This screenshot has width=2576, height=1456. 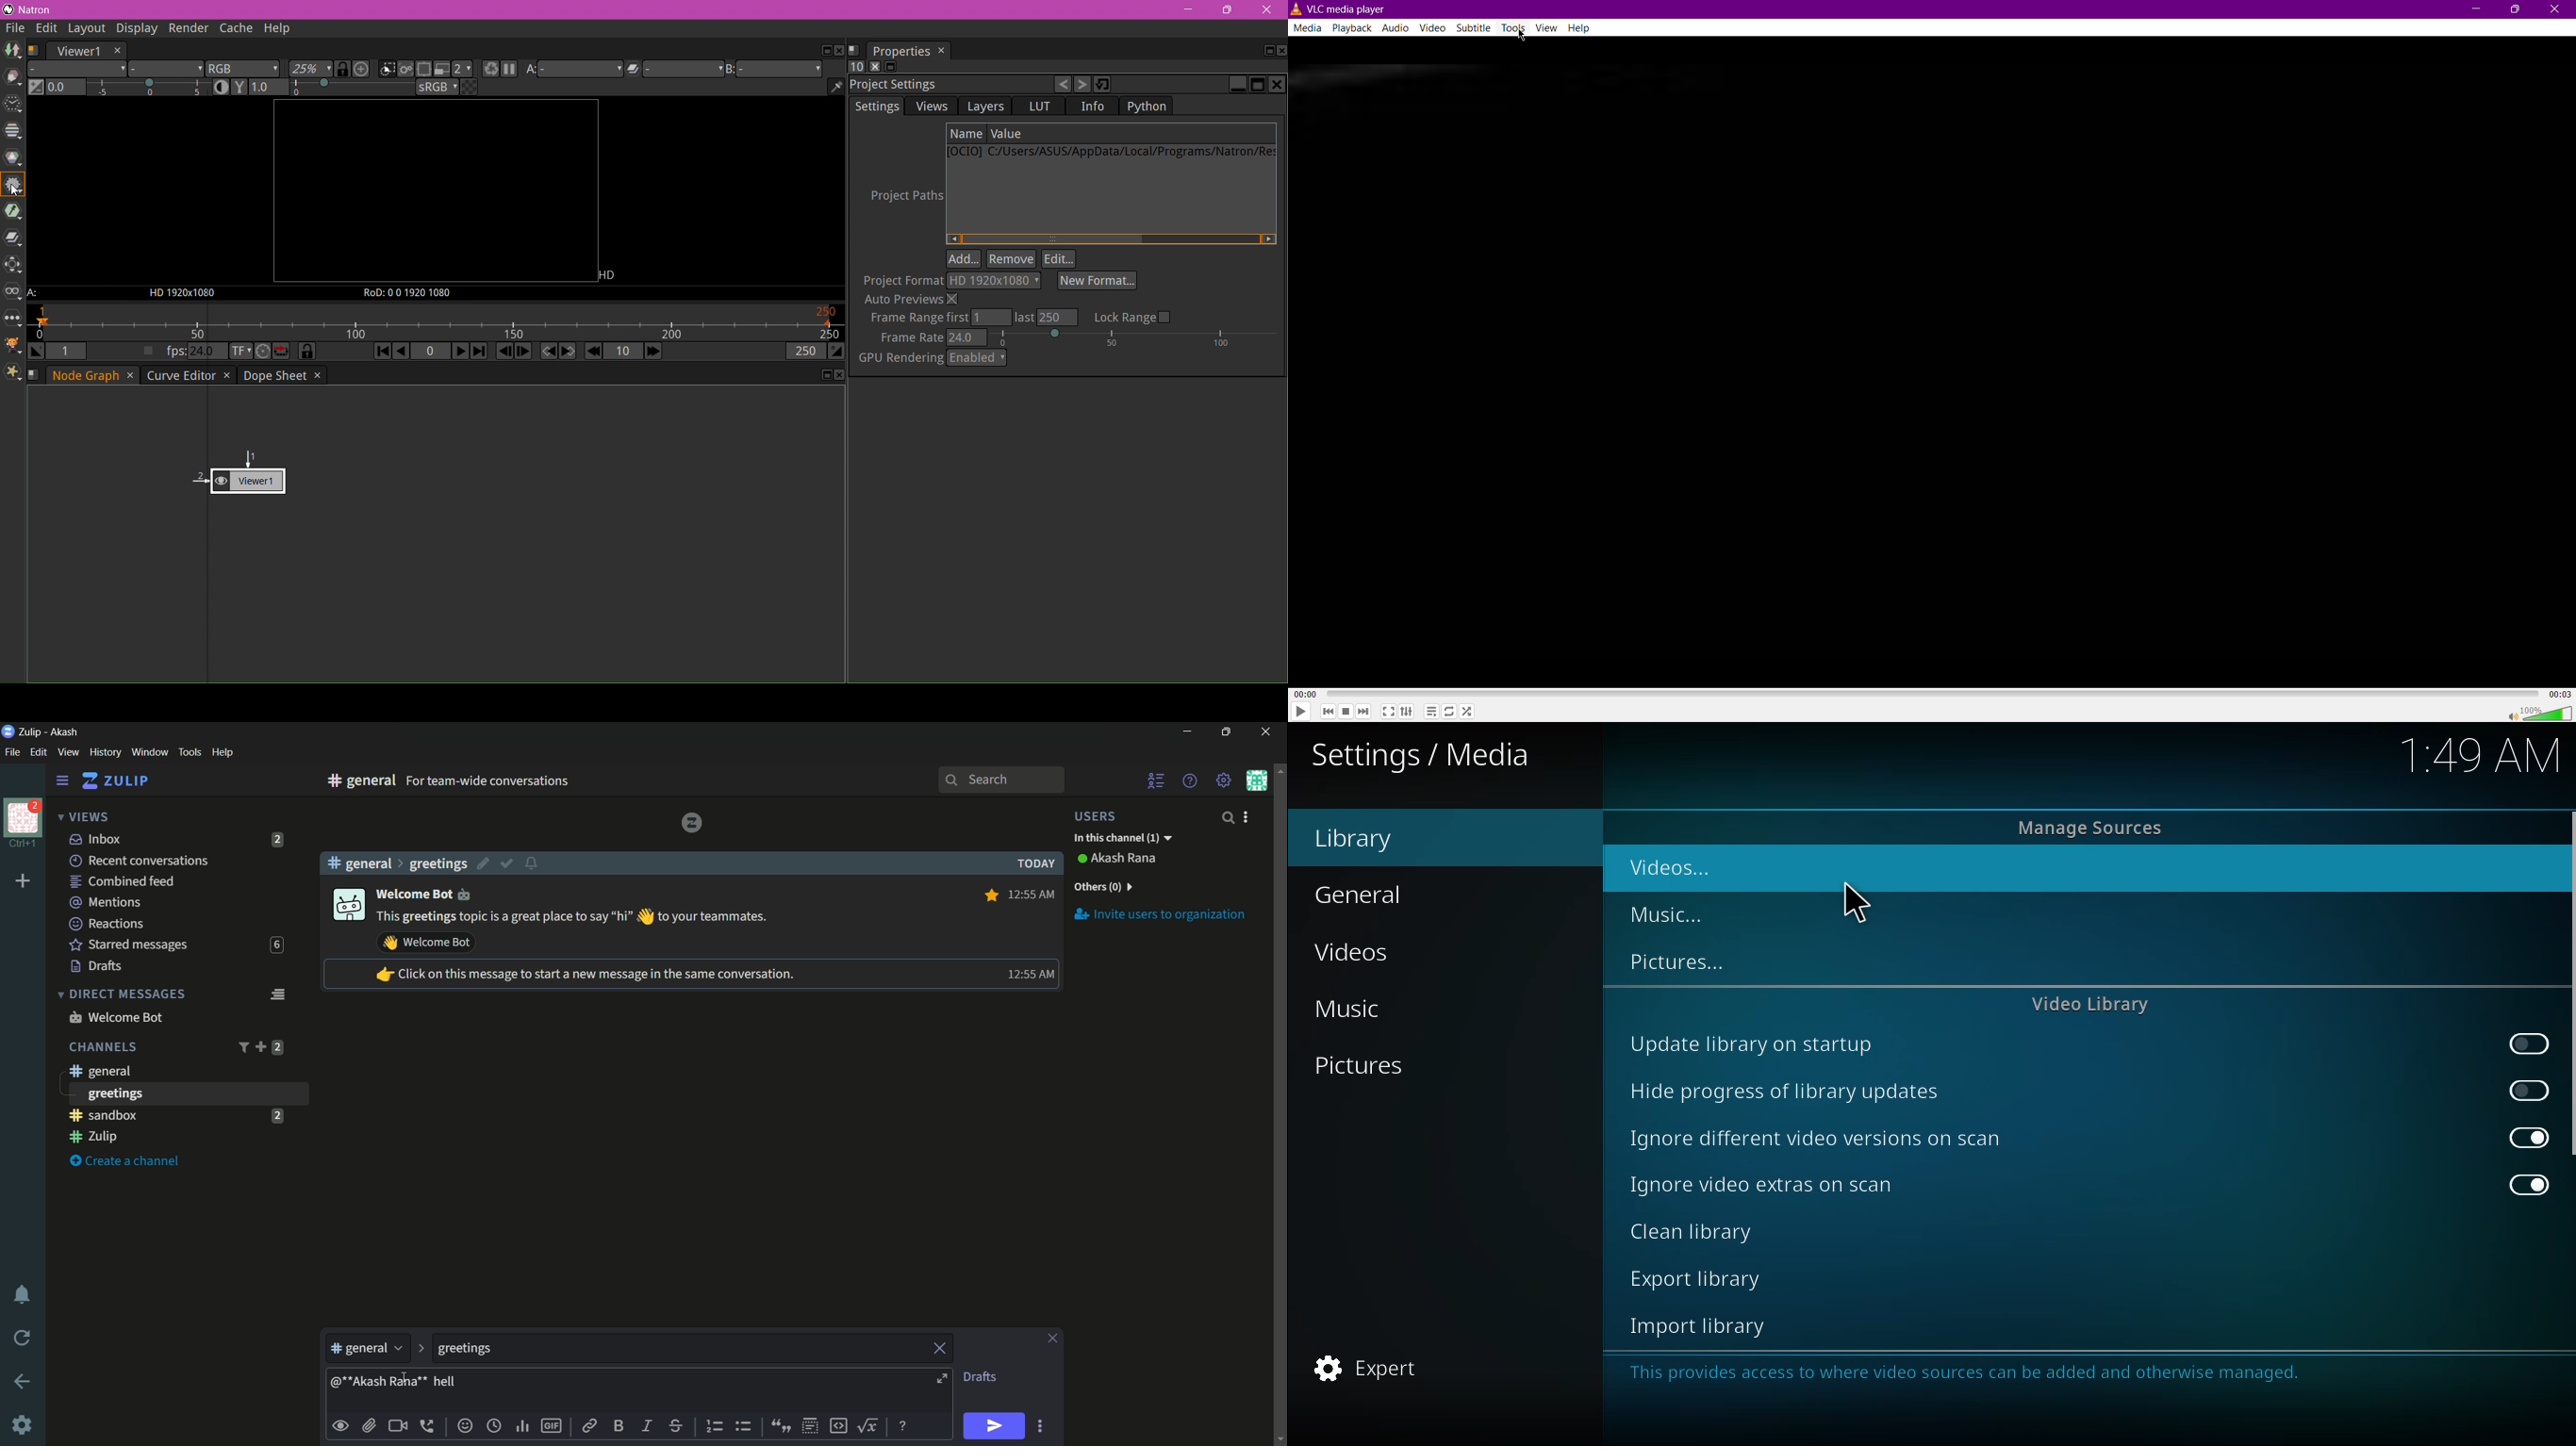 What do you see at coordinates (1189, 780) in the screenshot?
I see `help menu` at bounding box center [1189, 780].